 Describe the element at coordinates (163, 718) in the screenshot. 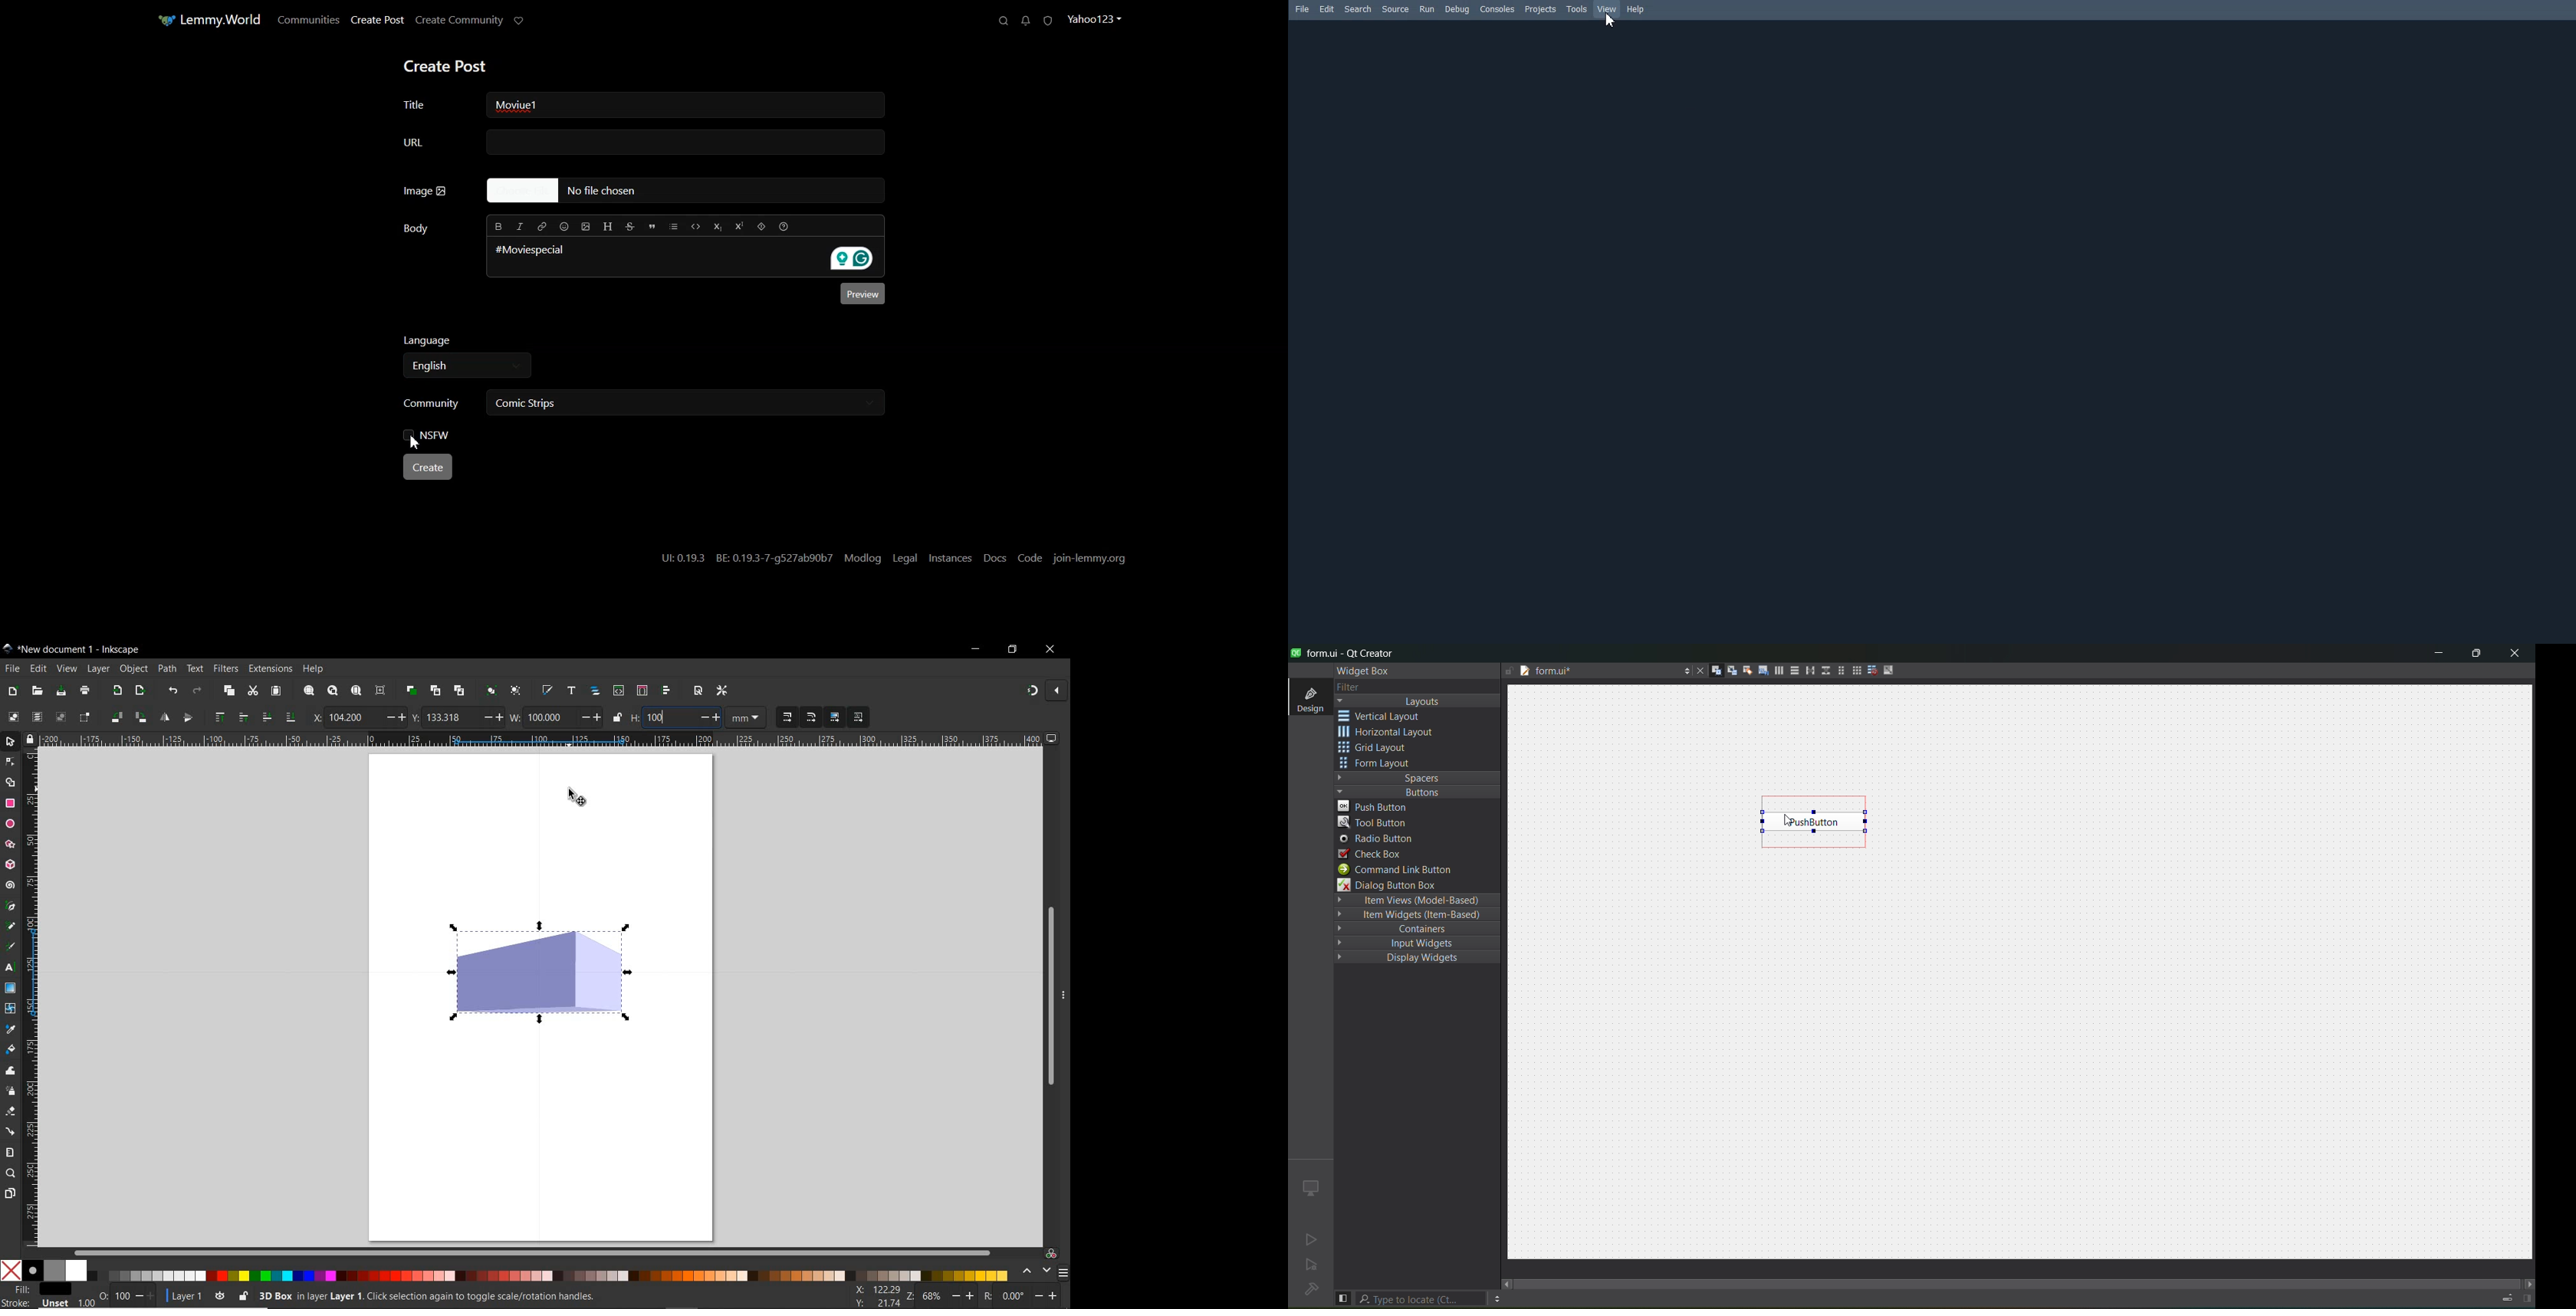

I see `object flip` at that location.